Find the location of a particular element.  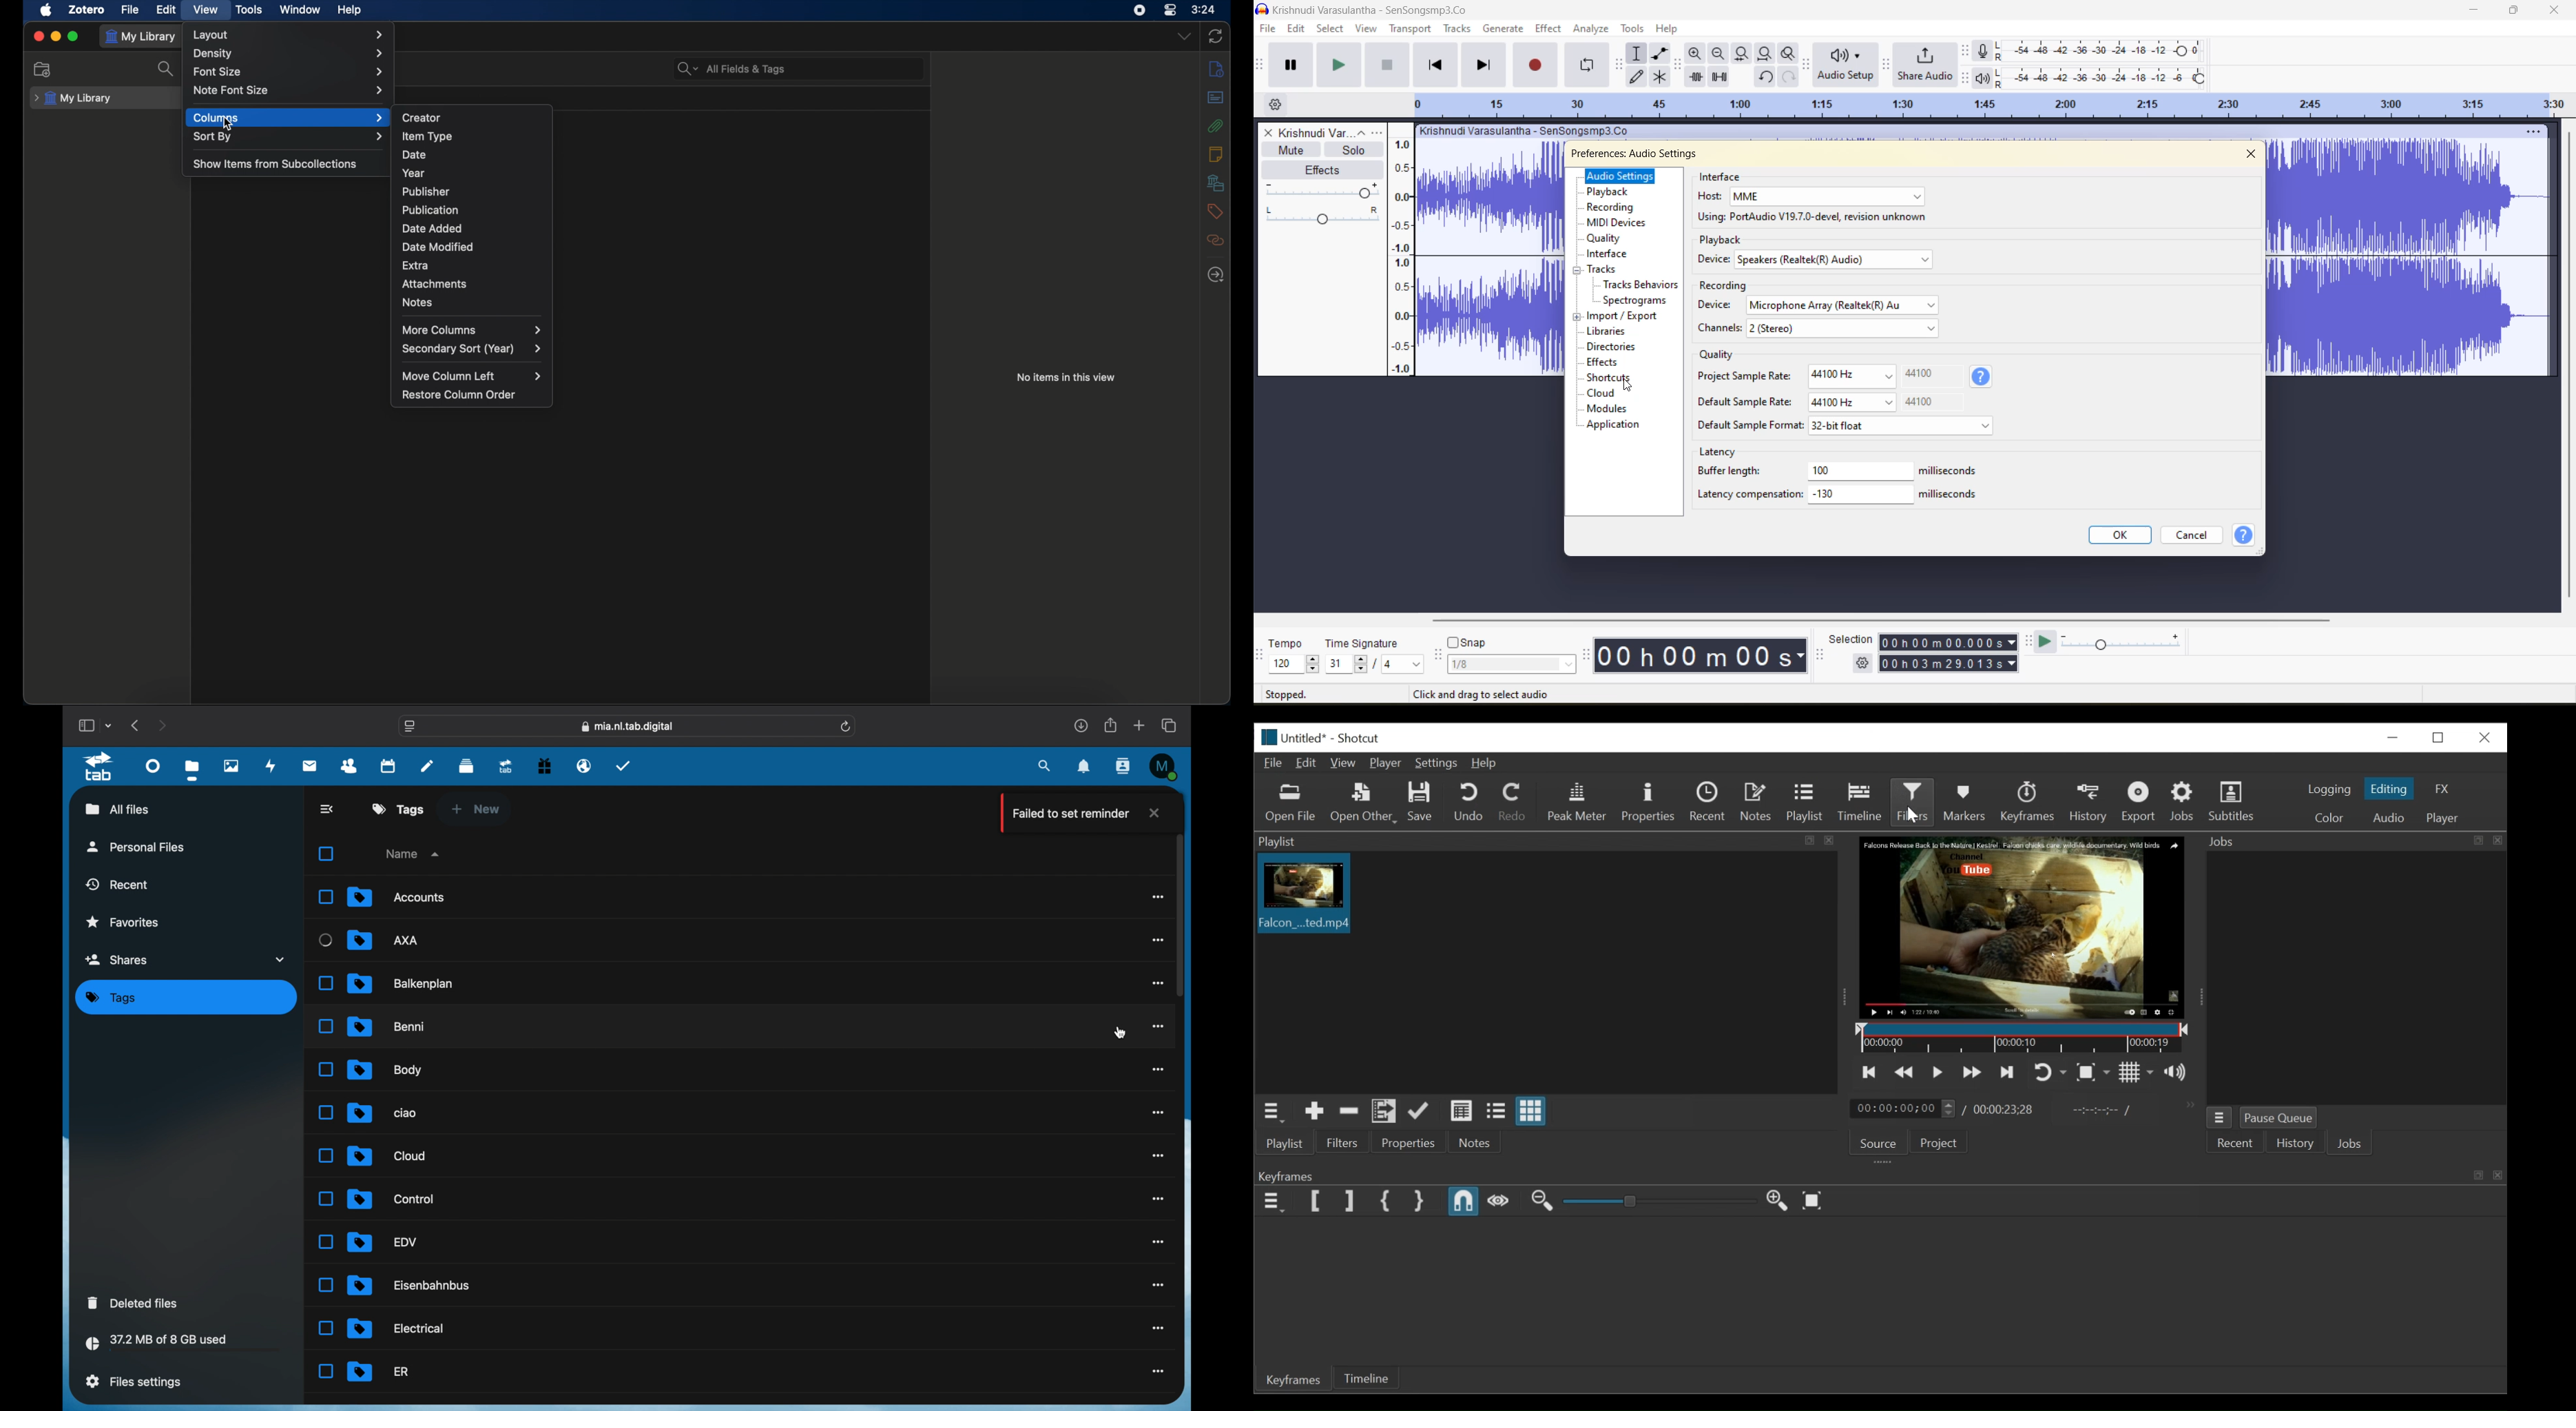

Update is located at coordinates (1419, 1111).